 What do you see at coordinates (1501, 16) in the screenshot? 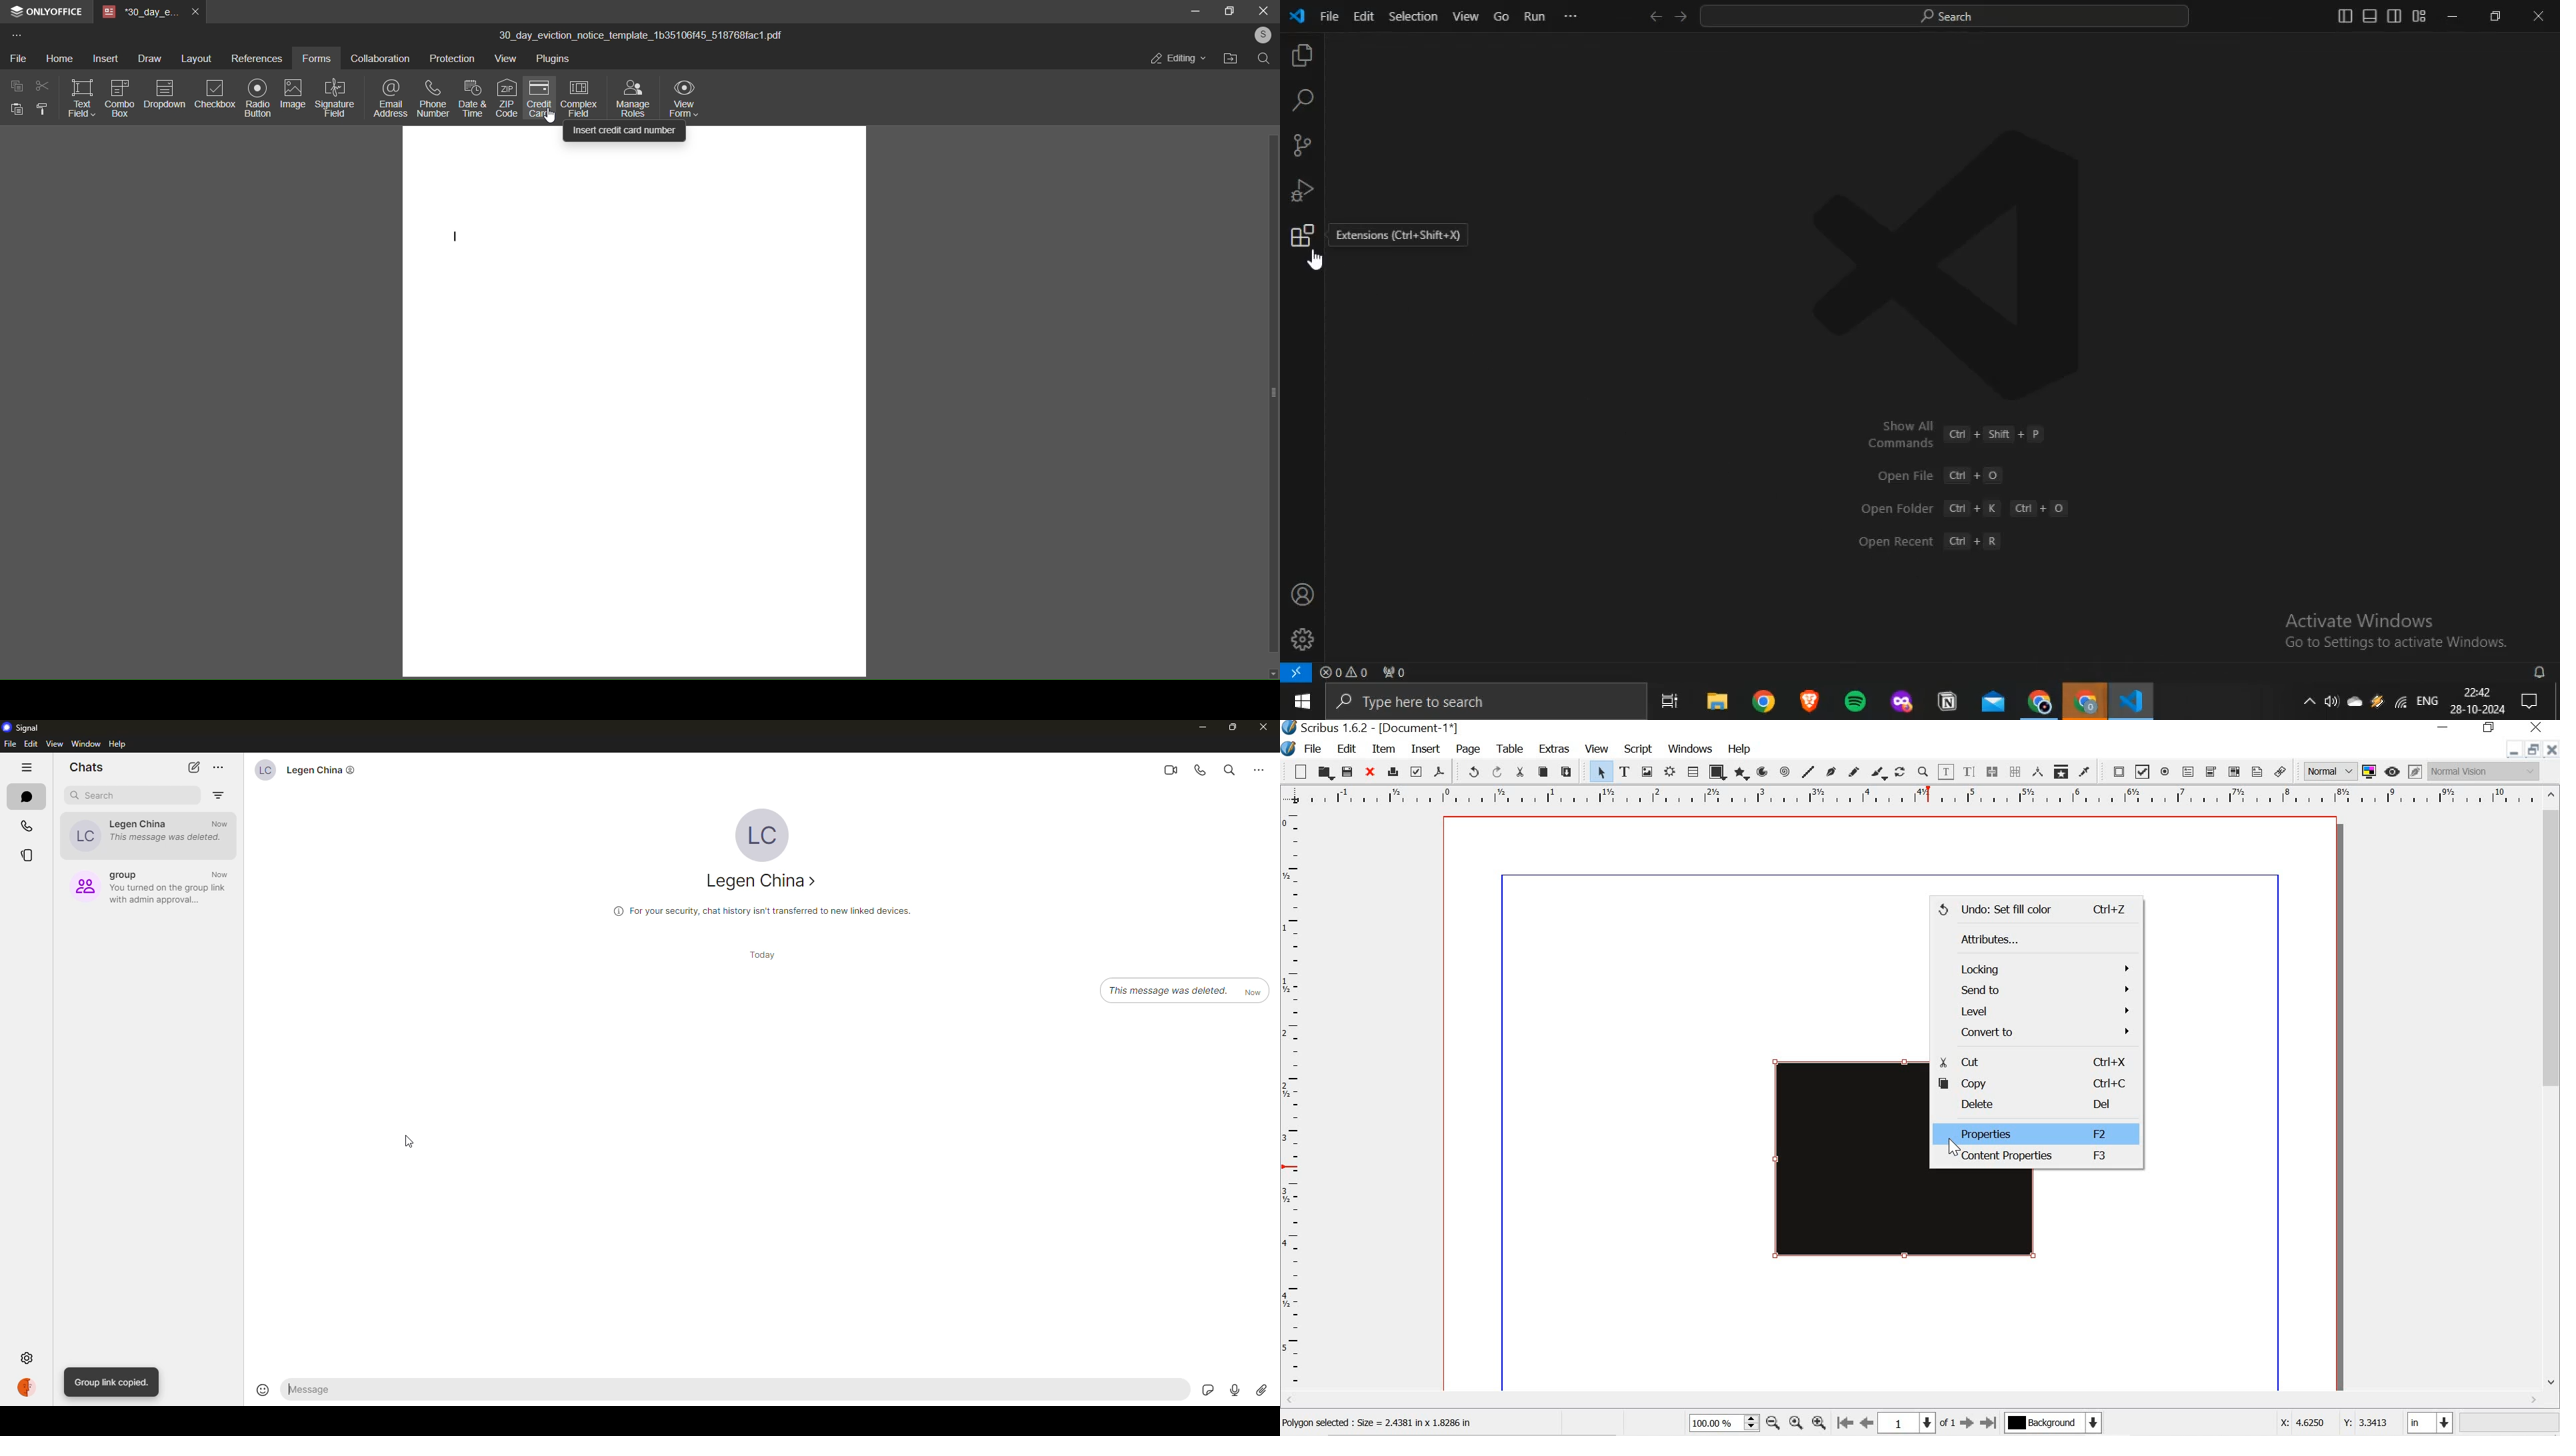
I see `Go` at bounding box center [1501, 16].